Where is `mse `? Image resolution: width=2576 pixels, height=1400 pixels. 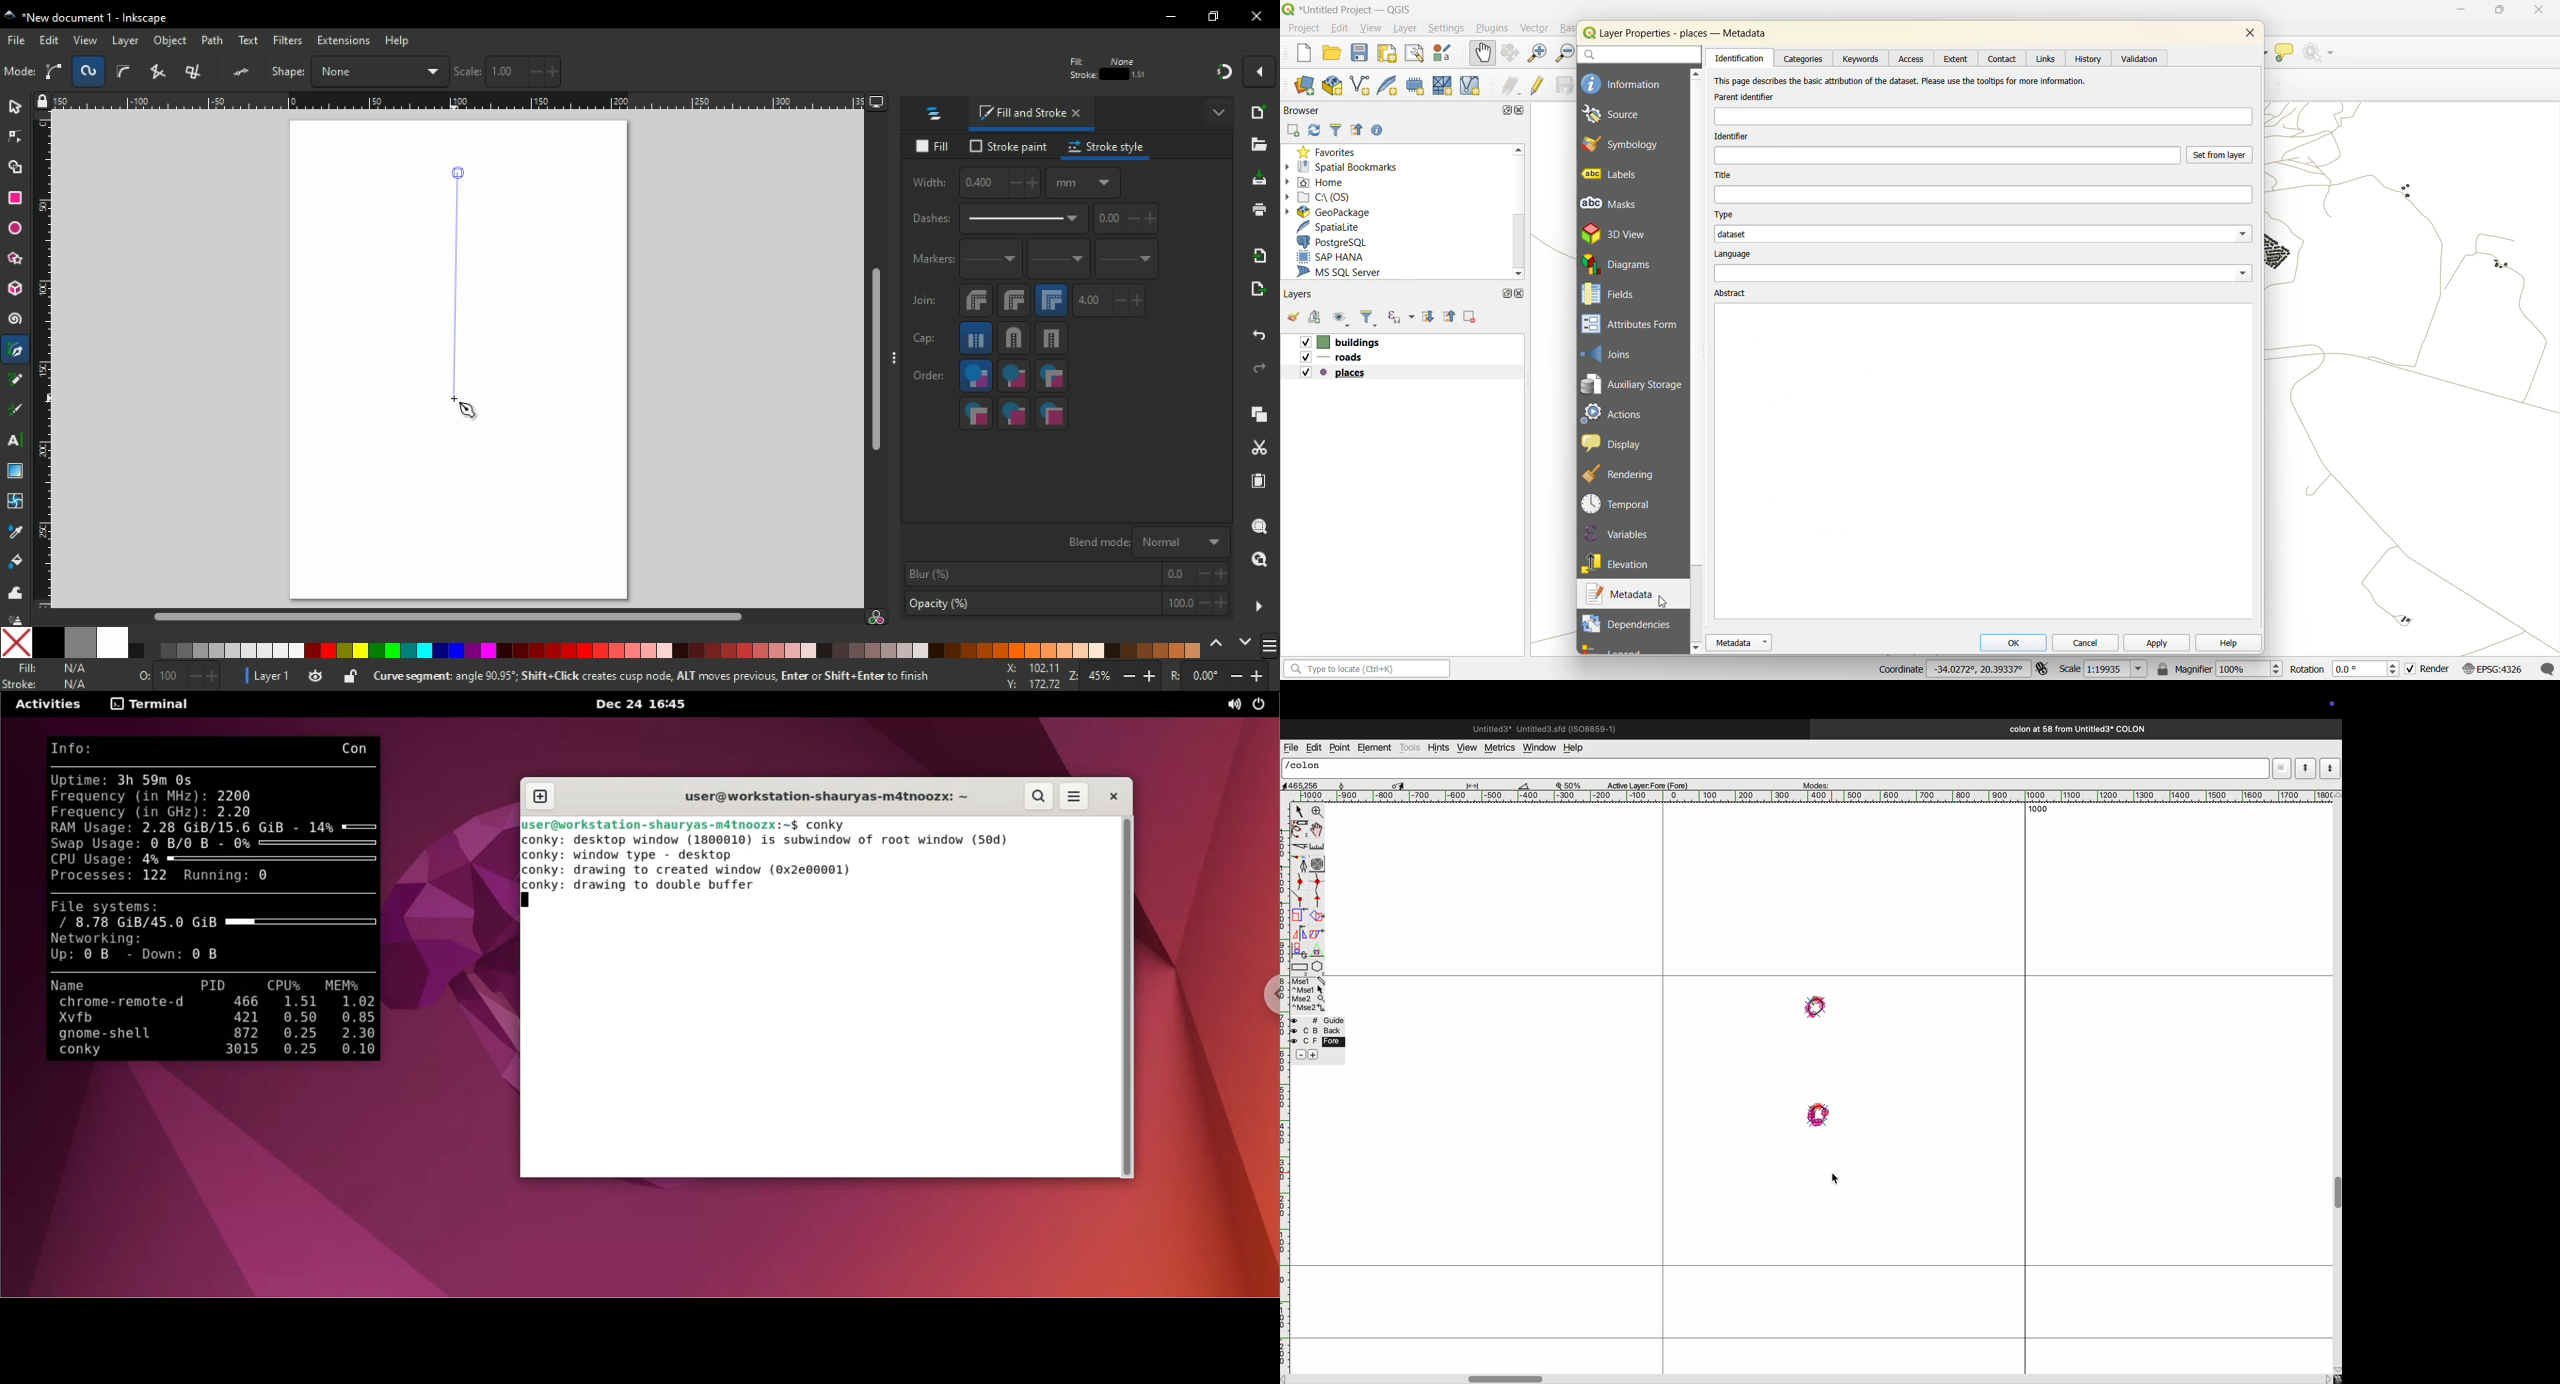
mse  is located at coordinates (1307, 994).